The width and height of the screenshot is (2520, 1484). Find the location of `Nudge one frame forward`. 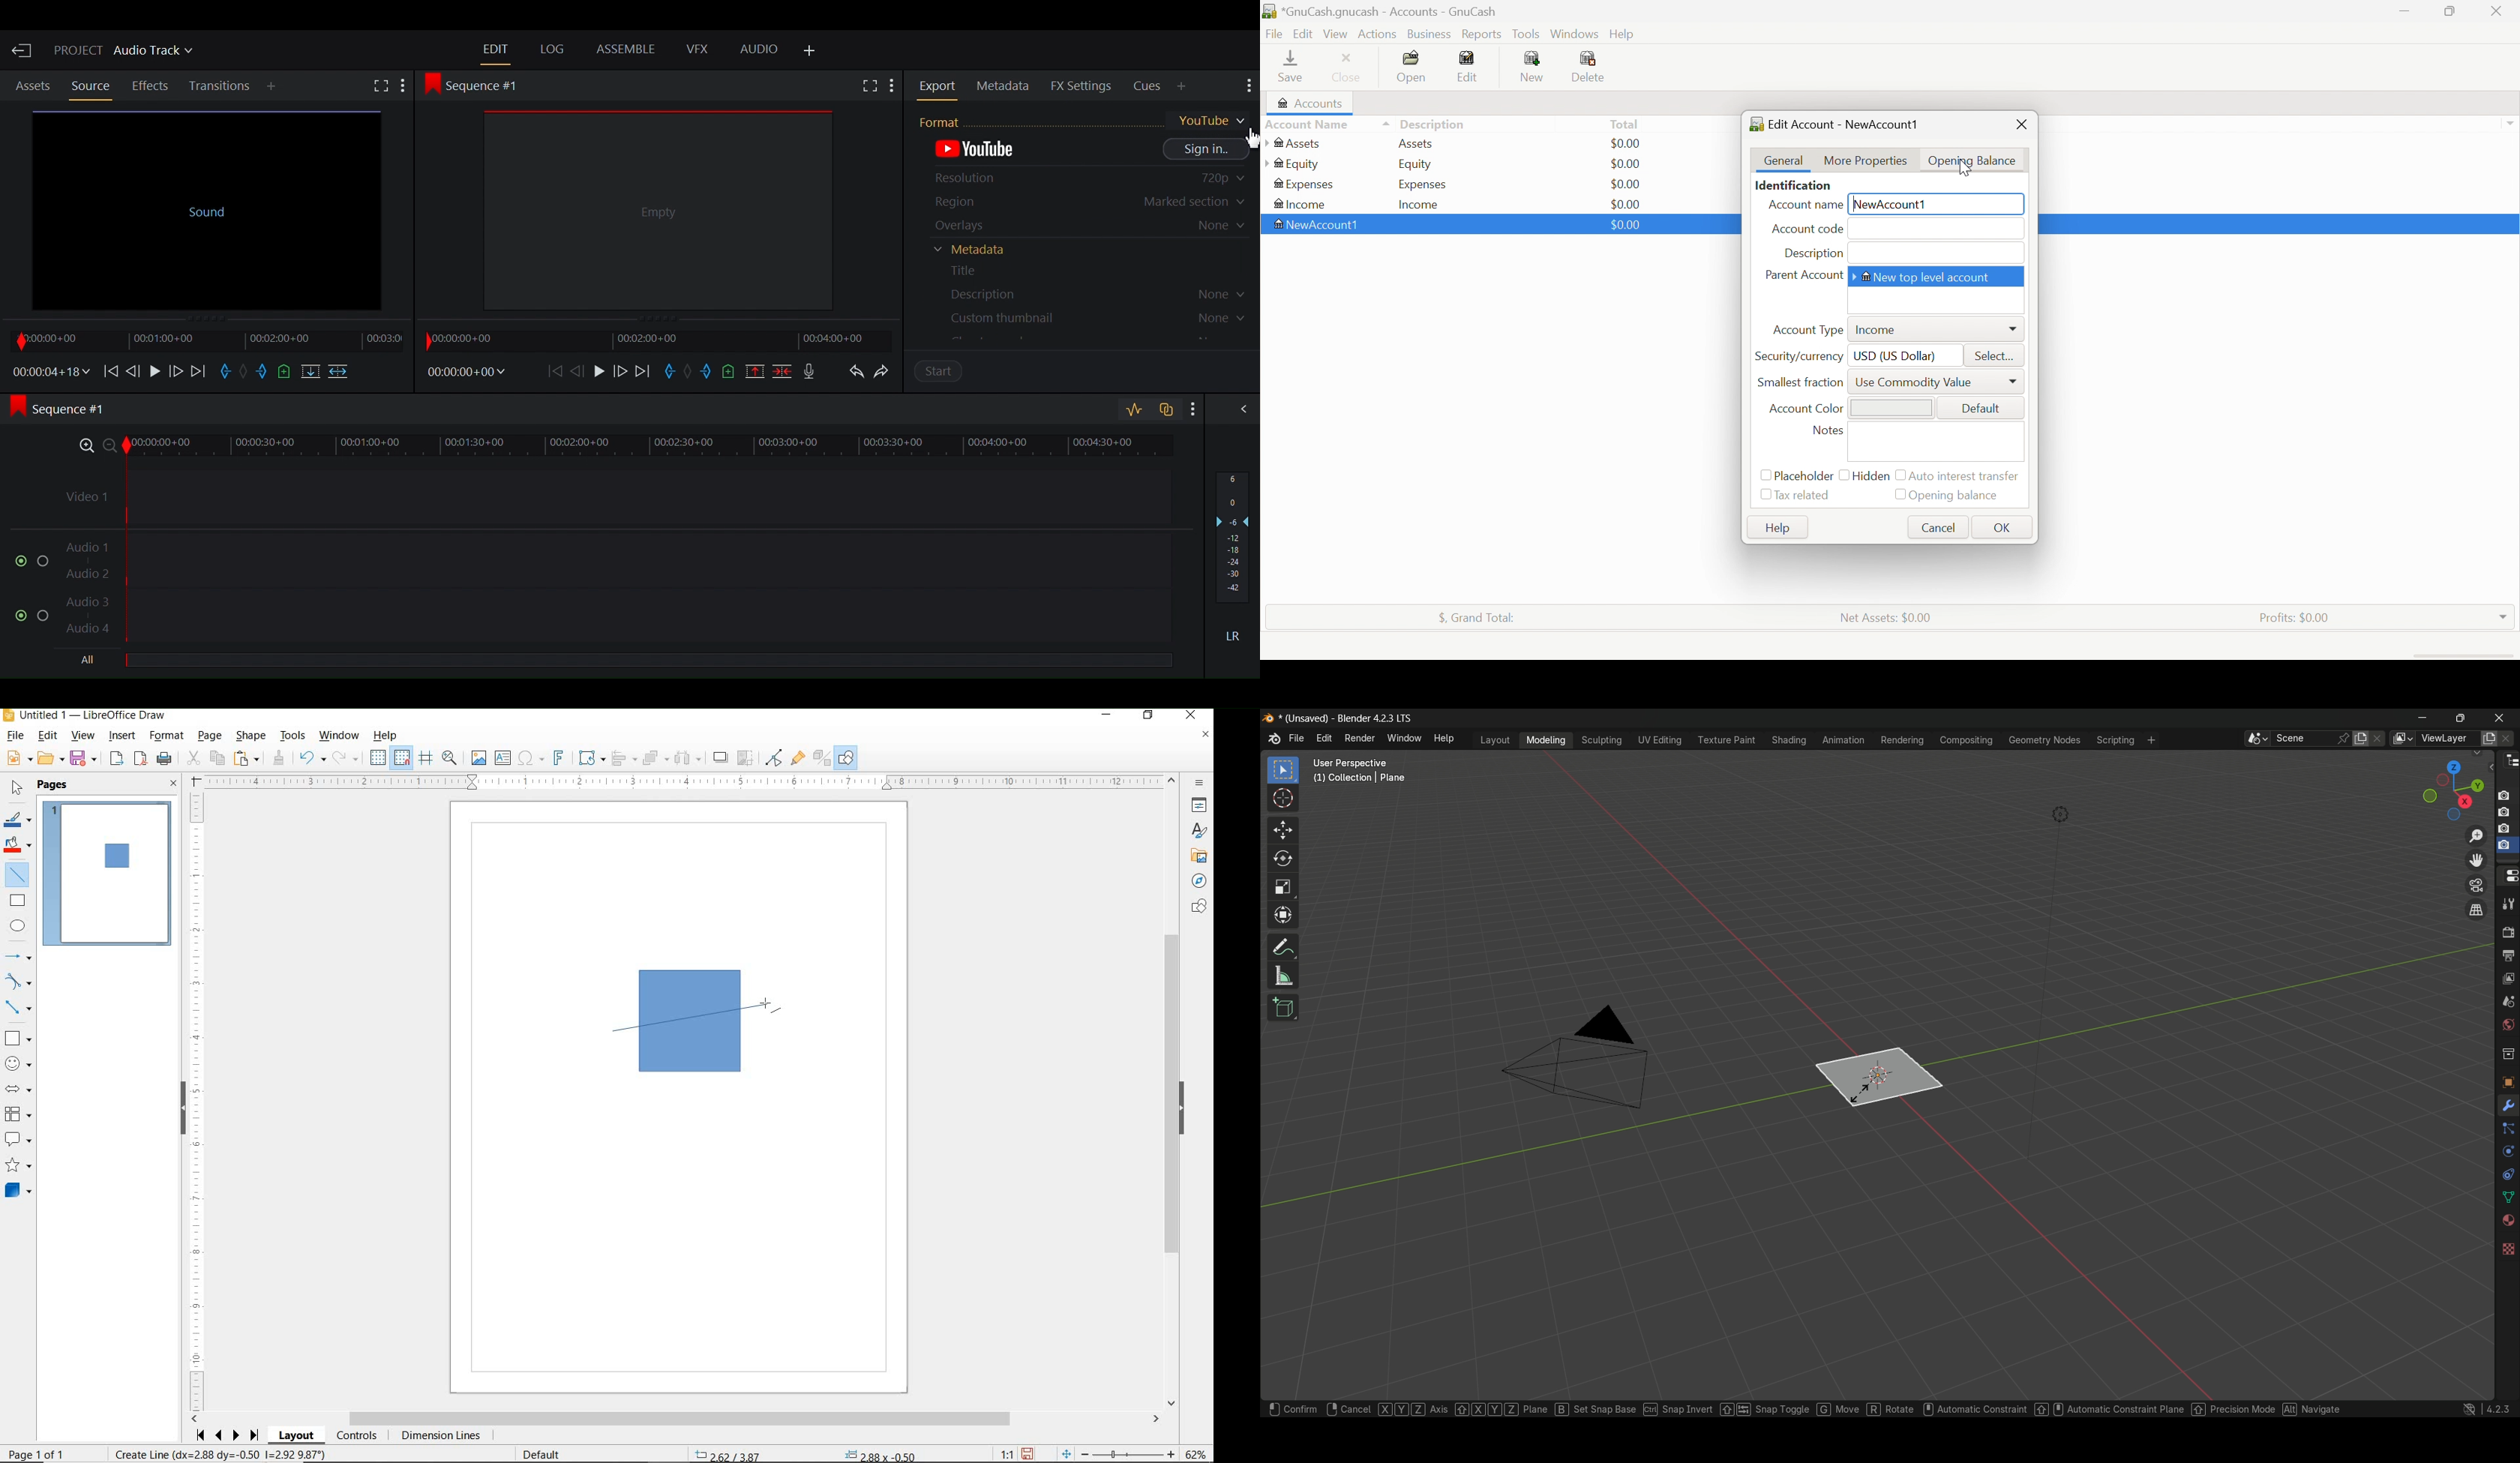

Nudge one frame forward is located at coordinates (175, 370).